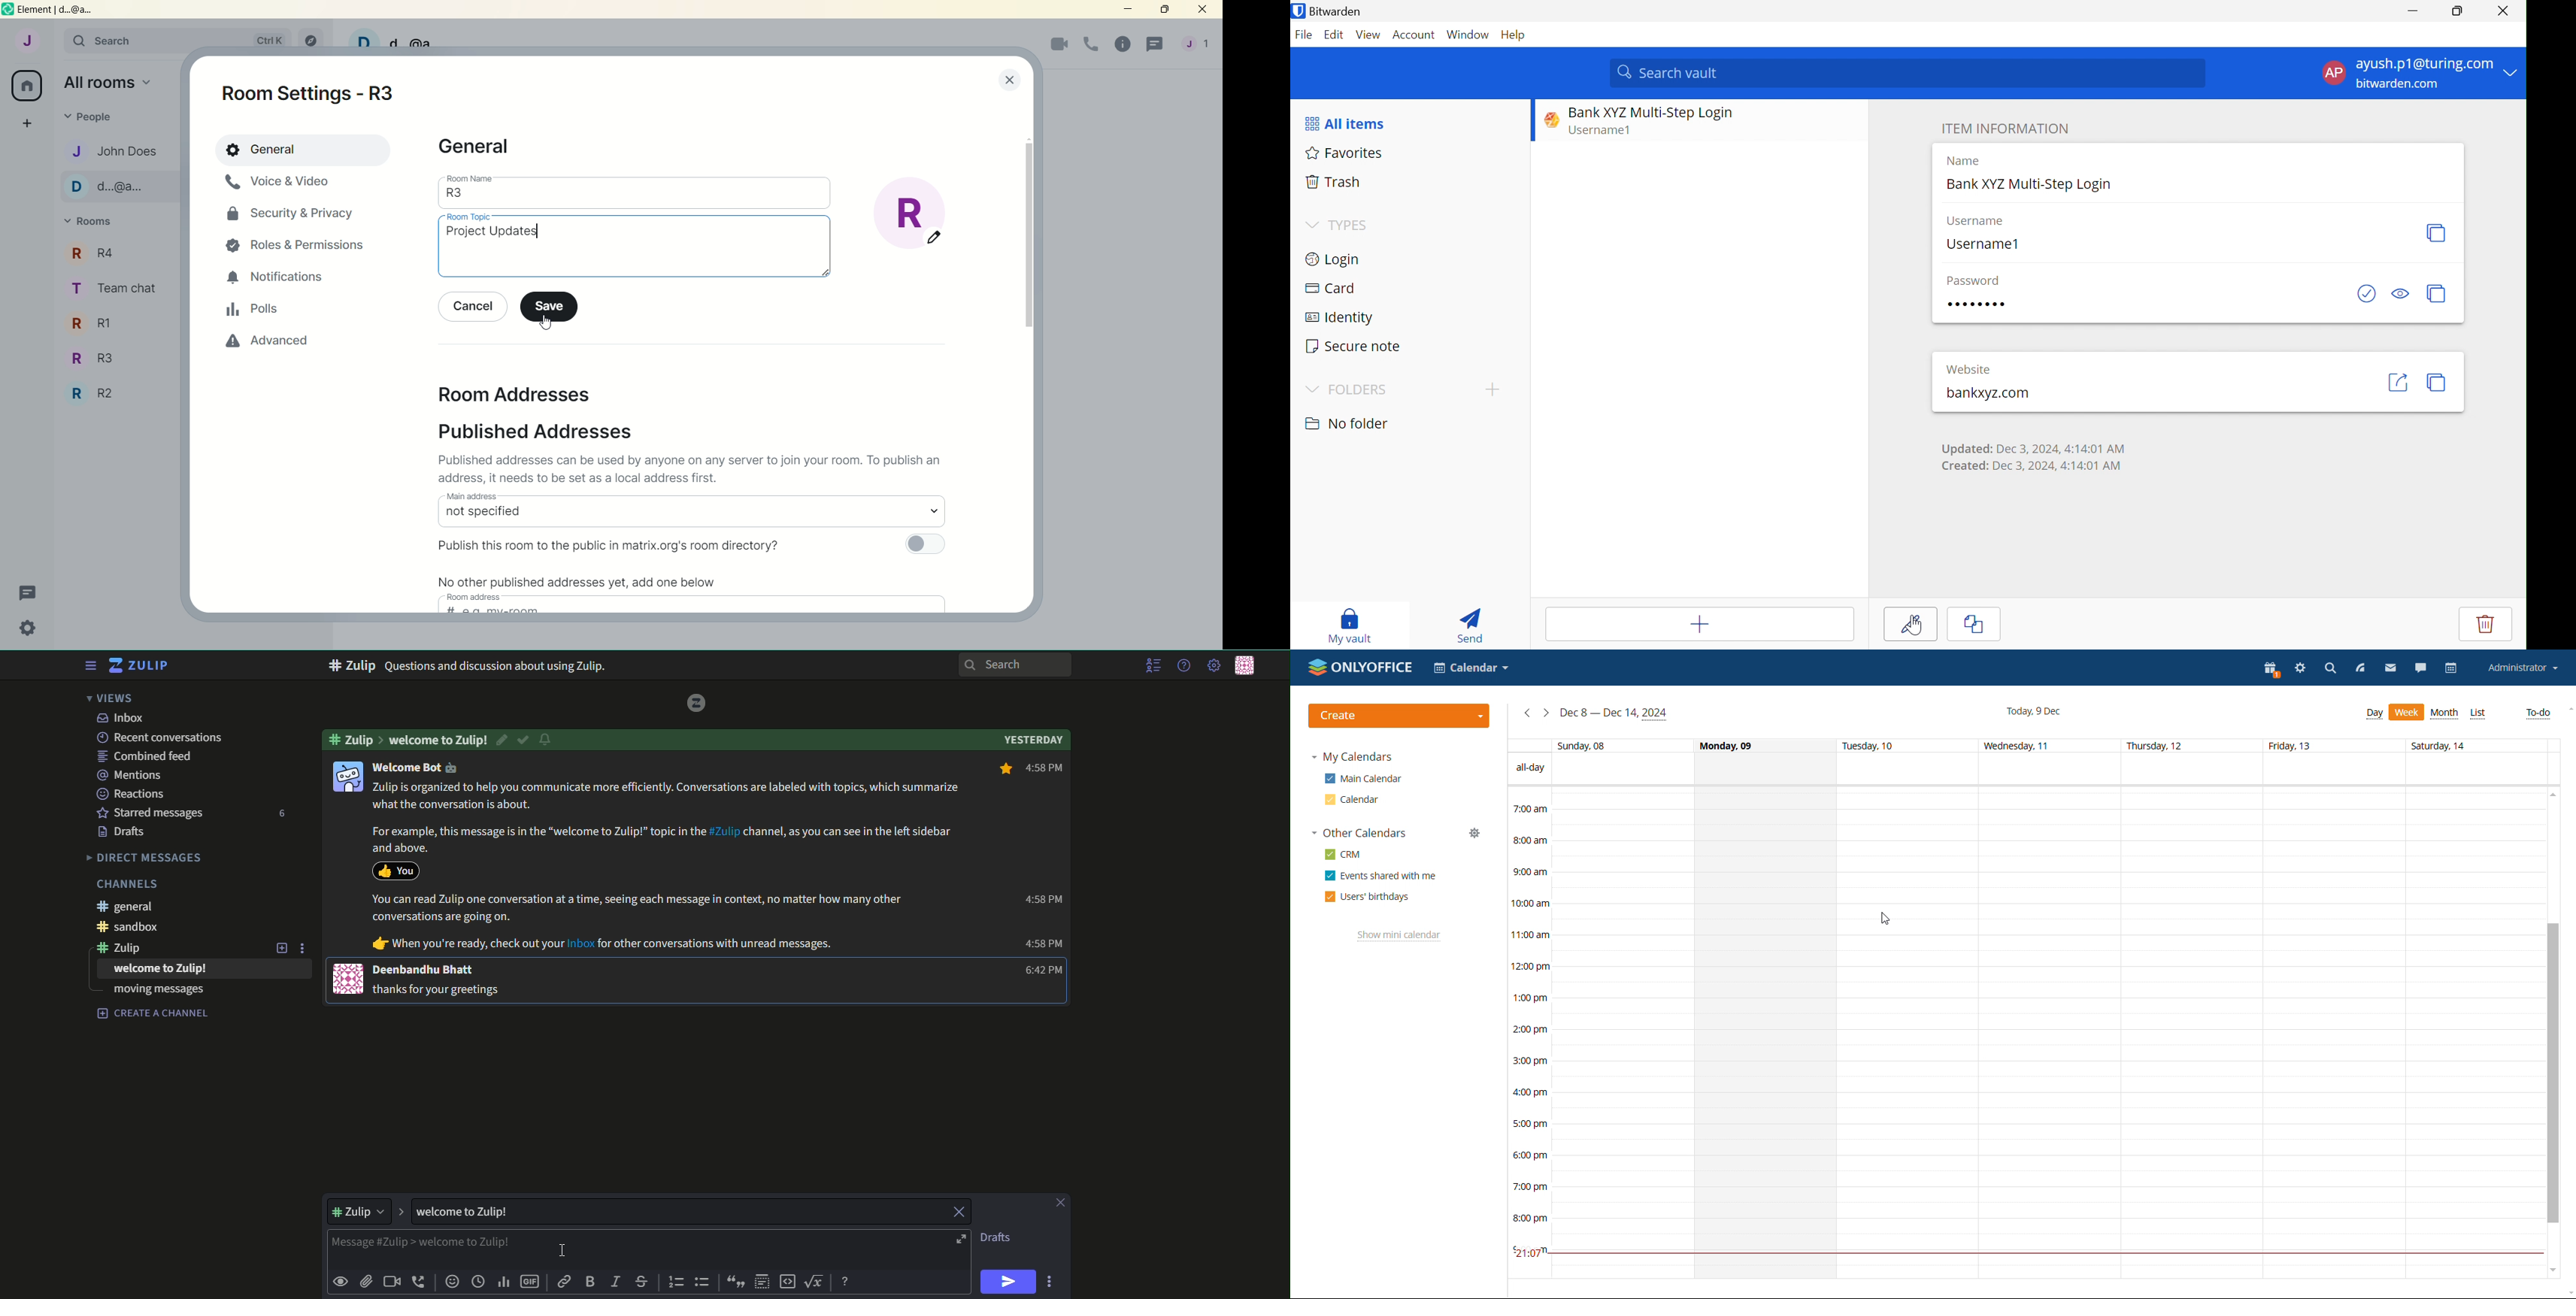 This screenshot has width=2576, height=1316. Describe the element at coordinates (1347, 153) in the screenshot. I see `Favorites` at that location.